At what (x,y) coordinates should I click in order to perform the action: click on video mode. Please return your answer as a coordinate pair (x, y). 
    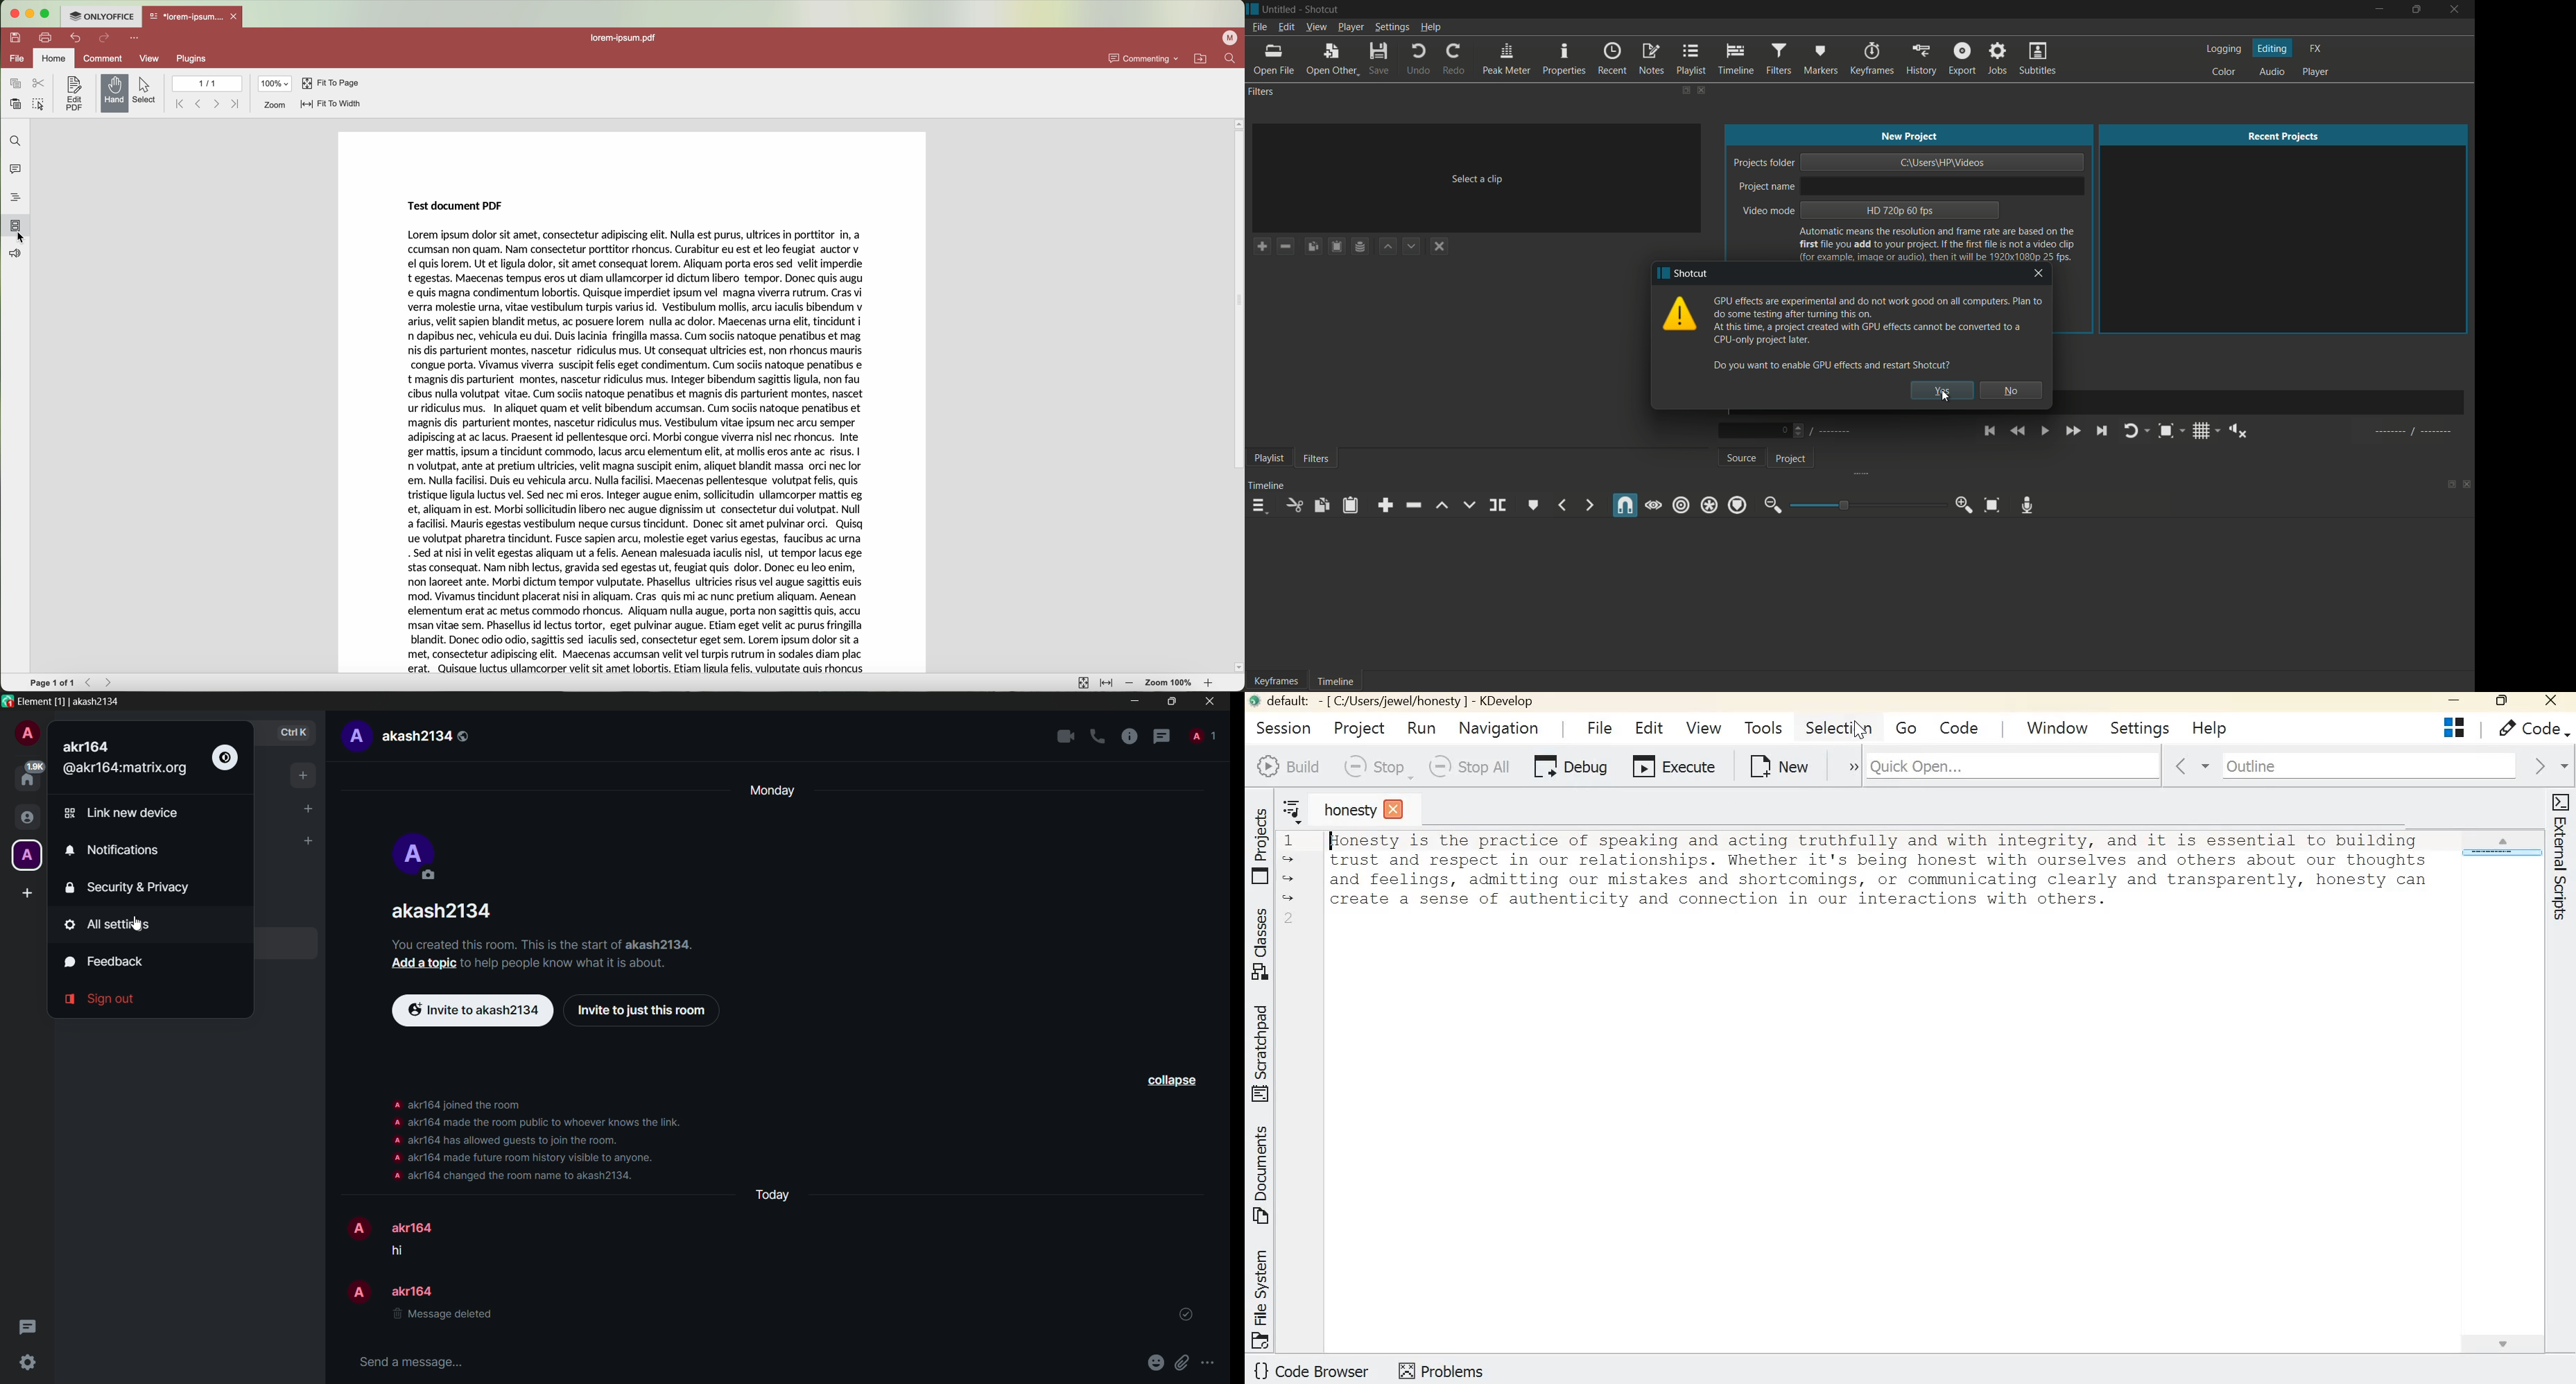
    Looking at the image, I should click on (1767, 211).